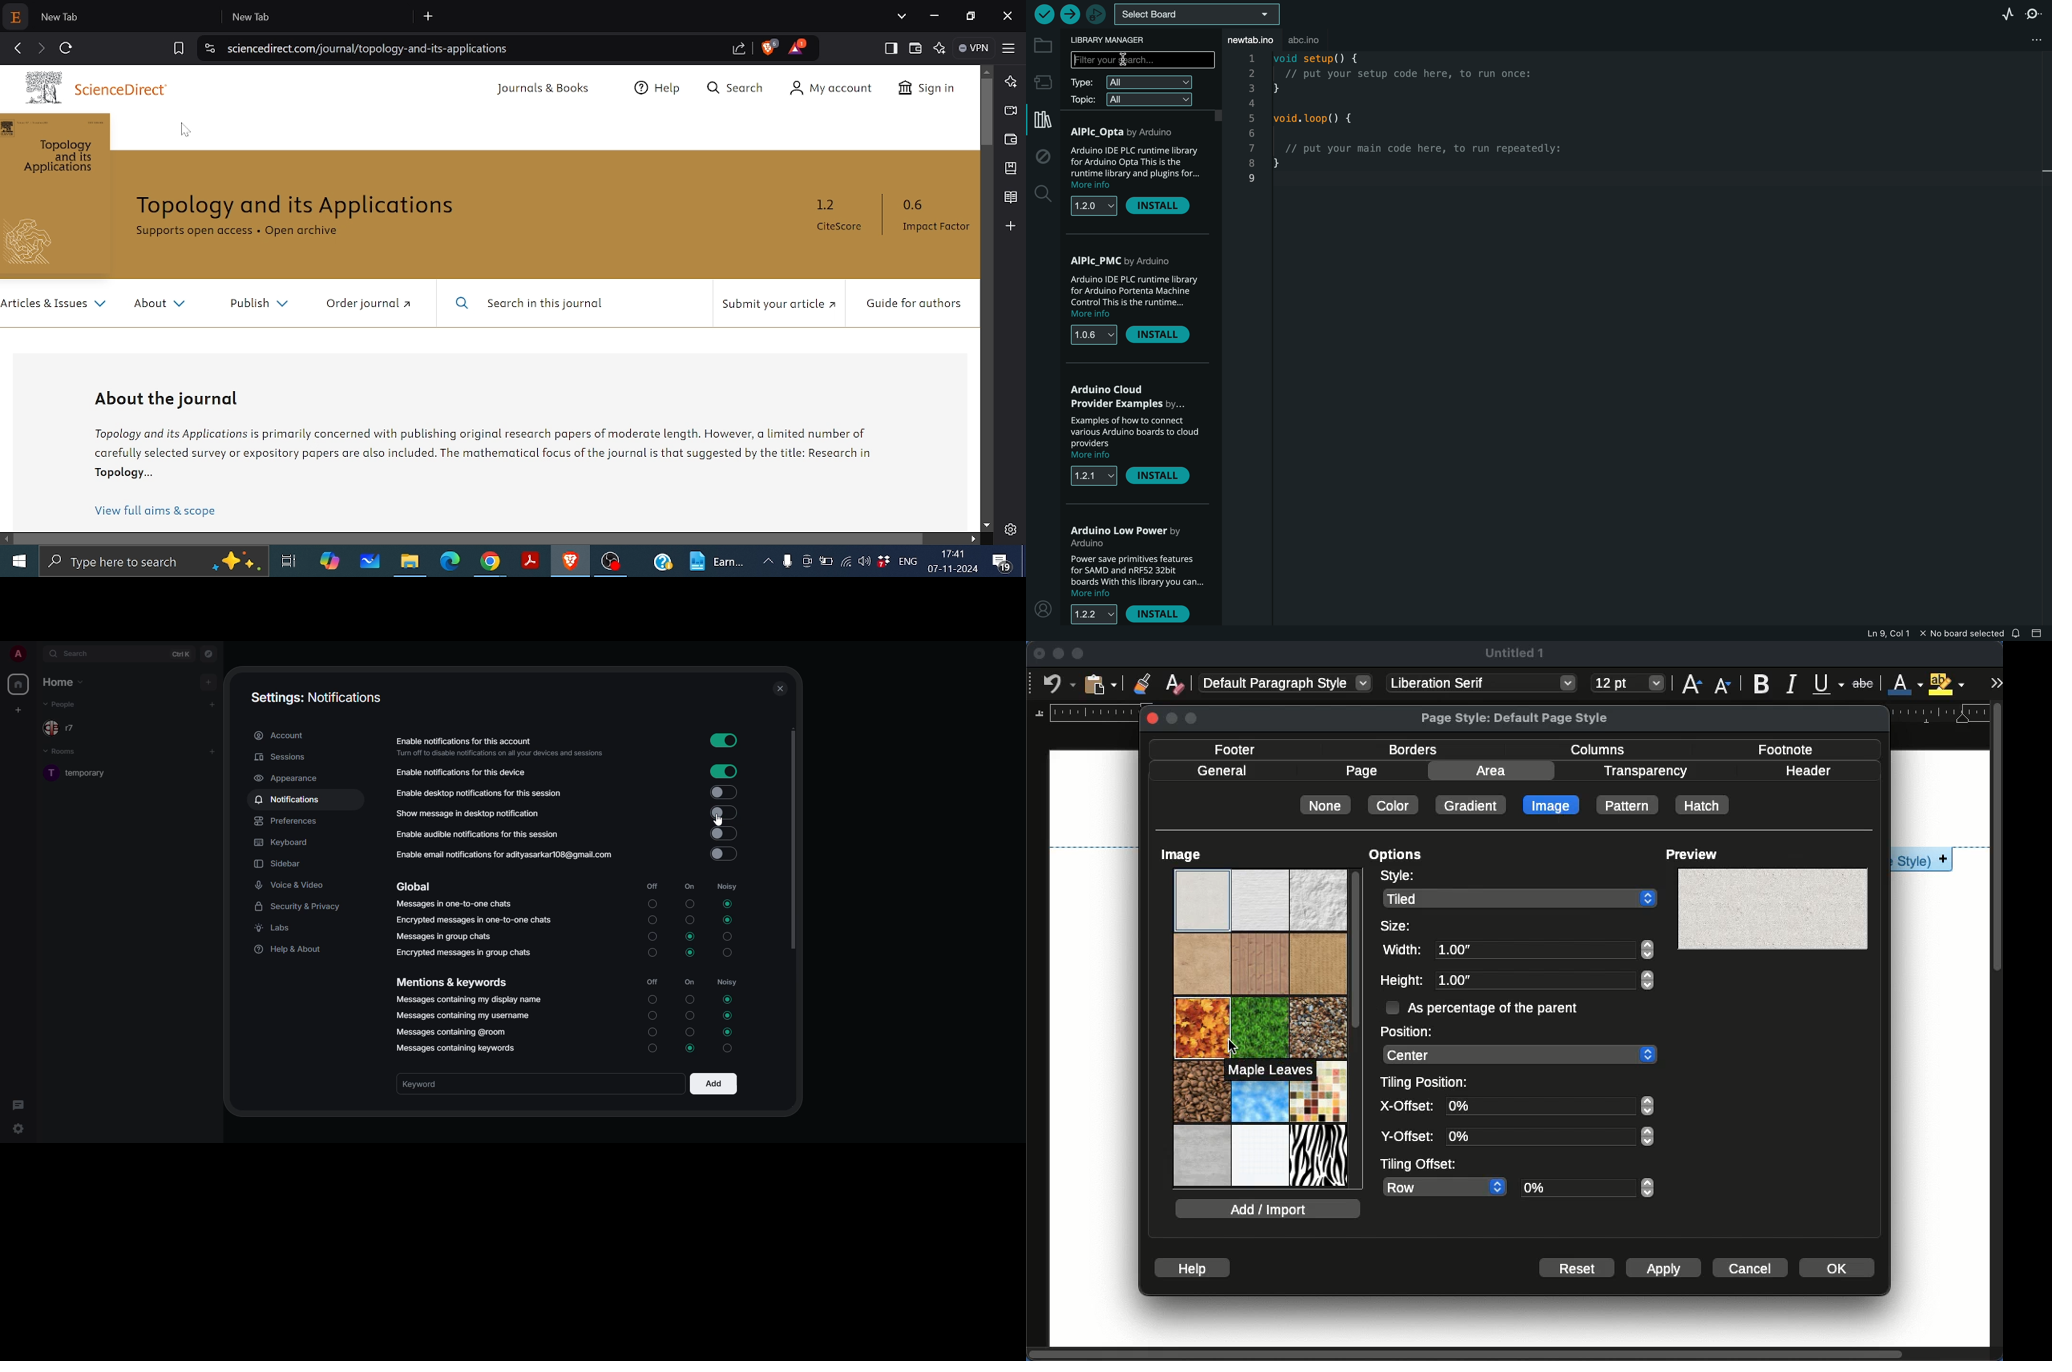 This screenshot has width=2072, height=1372. What do you see at coordinates (1551, 1137) in the screenshot?
I see `0%` at bounding box center [1551, 1137].